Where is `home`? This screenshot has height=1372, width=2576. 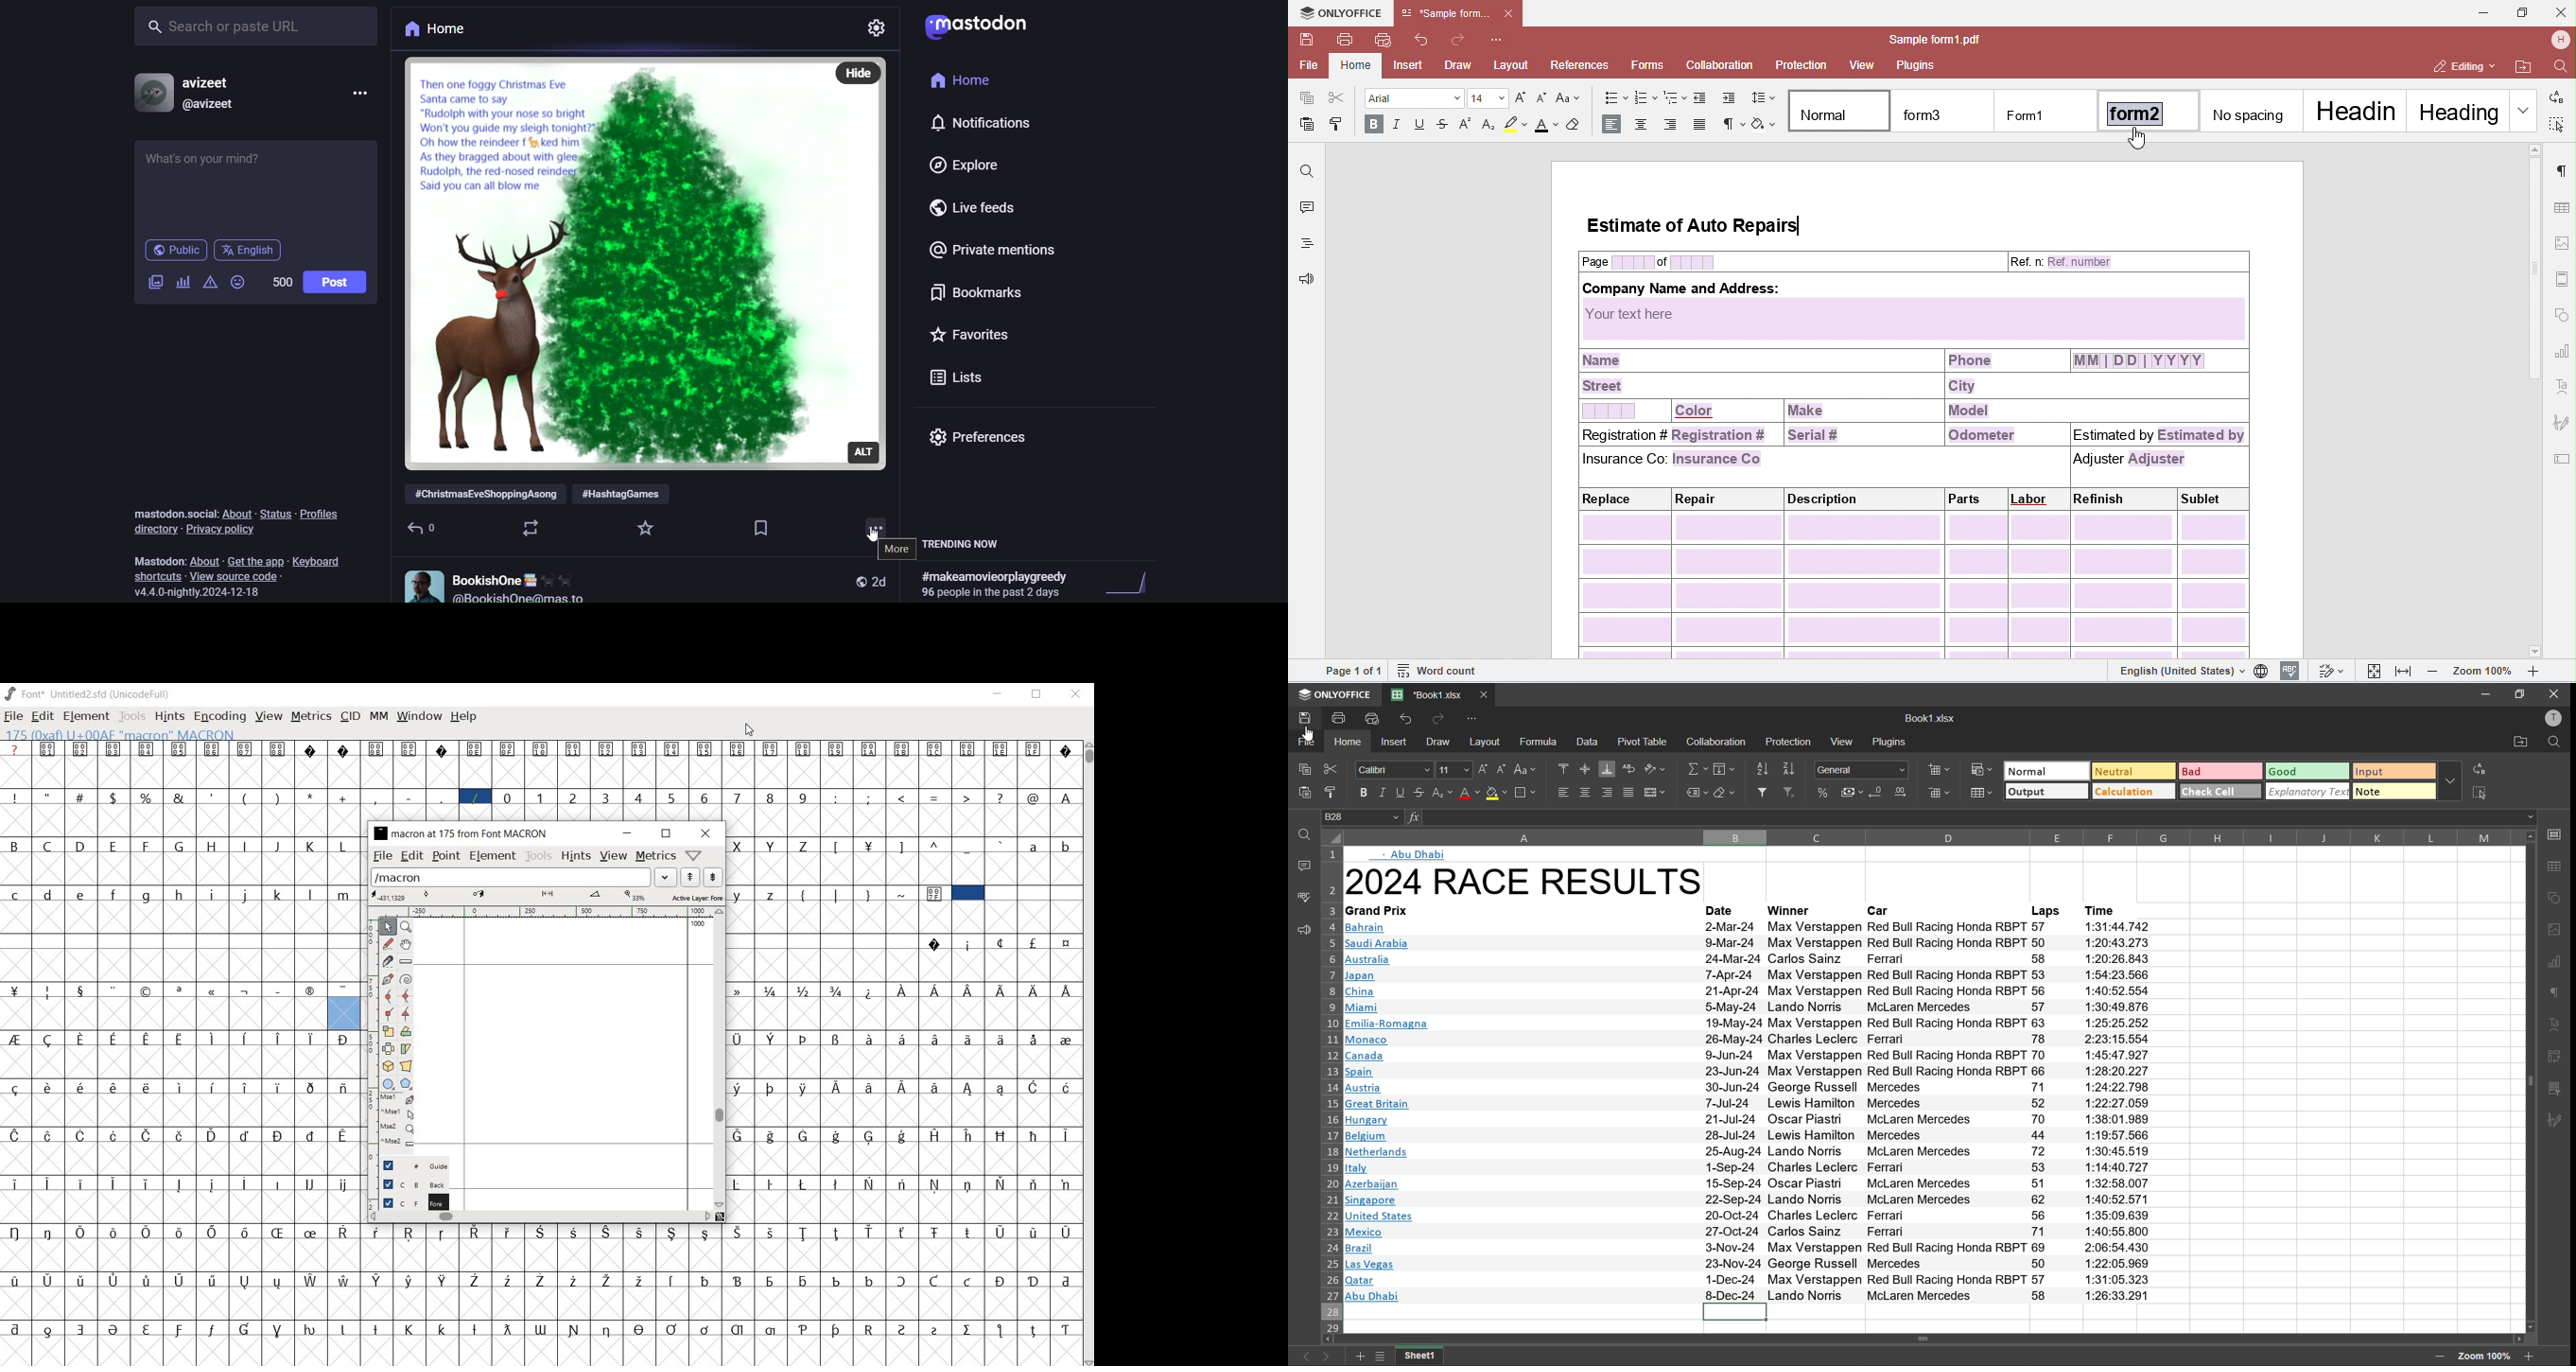
home is located at coordinates (959, 81).